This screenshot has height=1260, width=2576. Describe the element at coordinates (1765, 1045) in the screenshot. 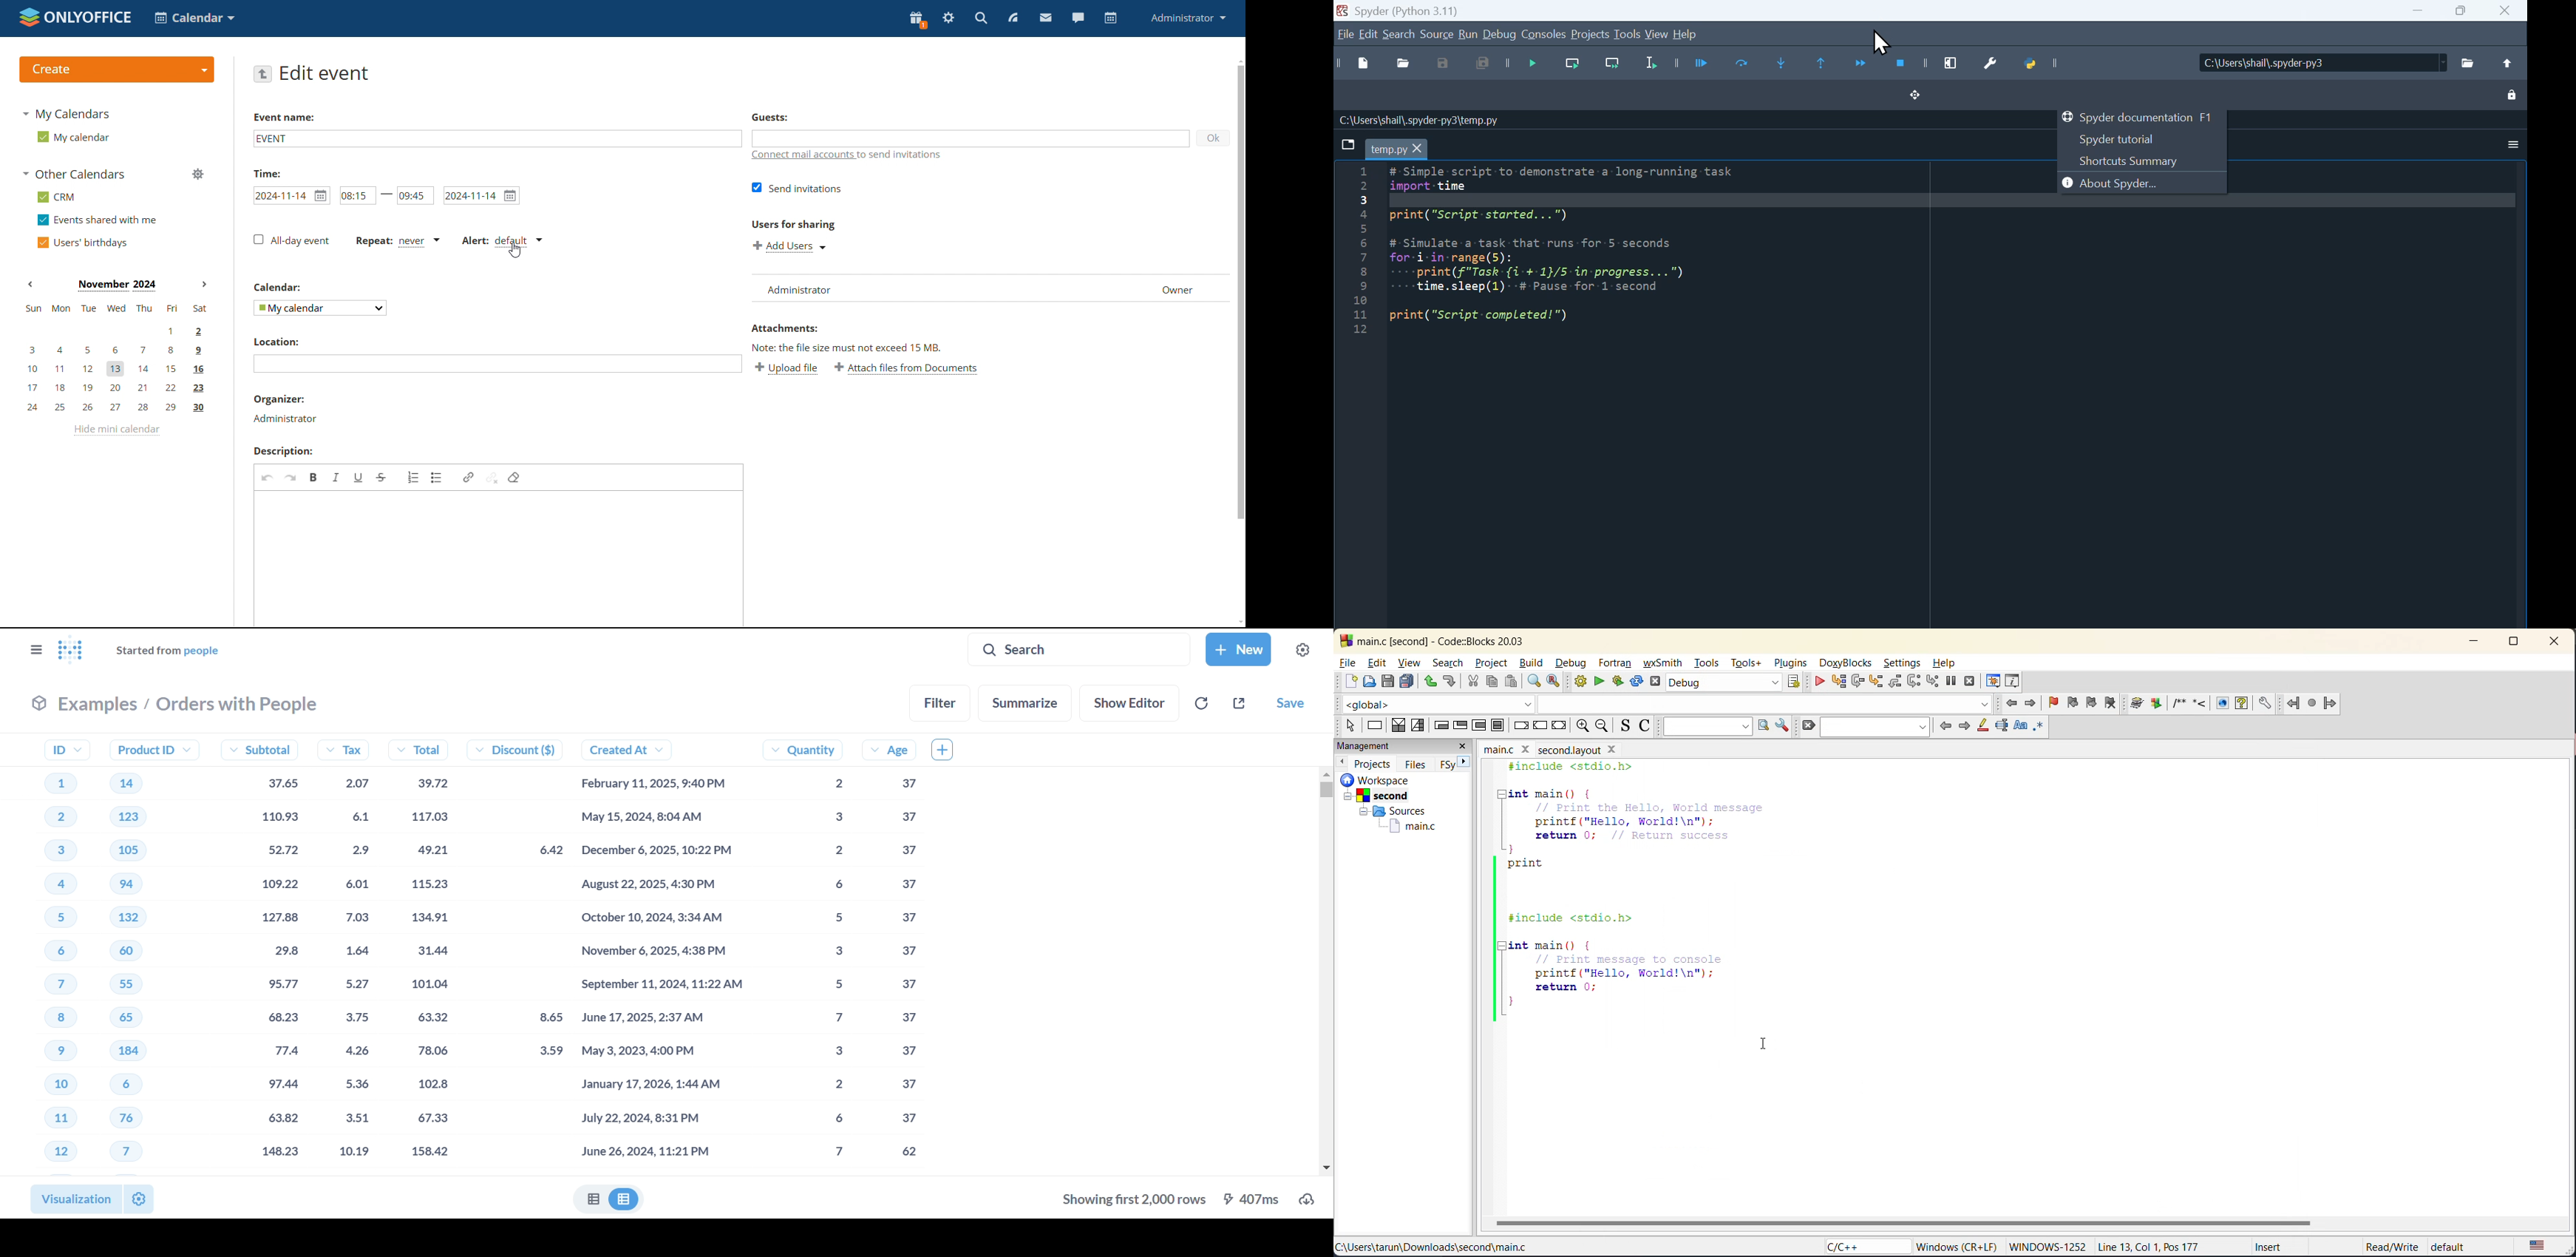

I see `cursor` at that location.